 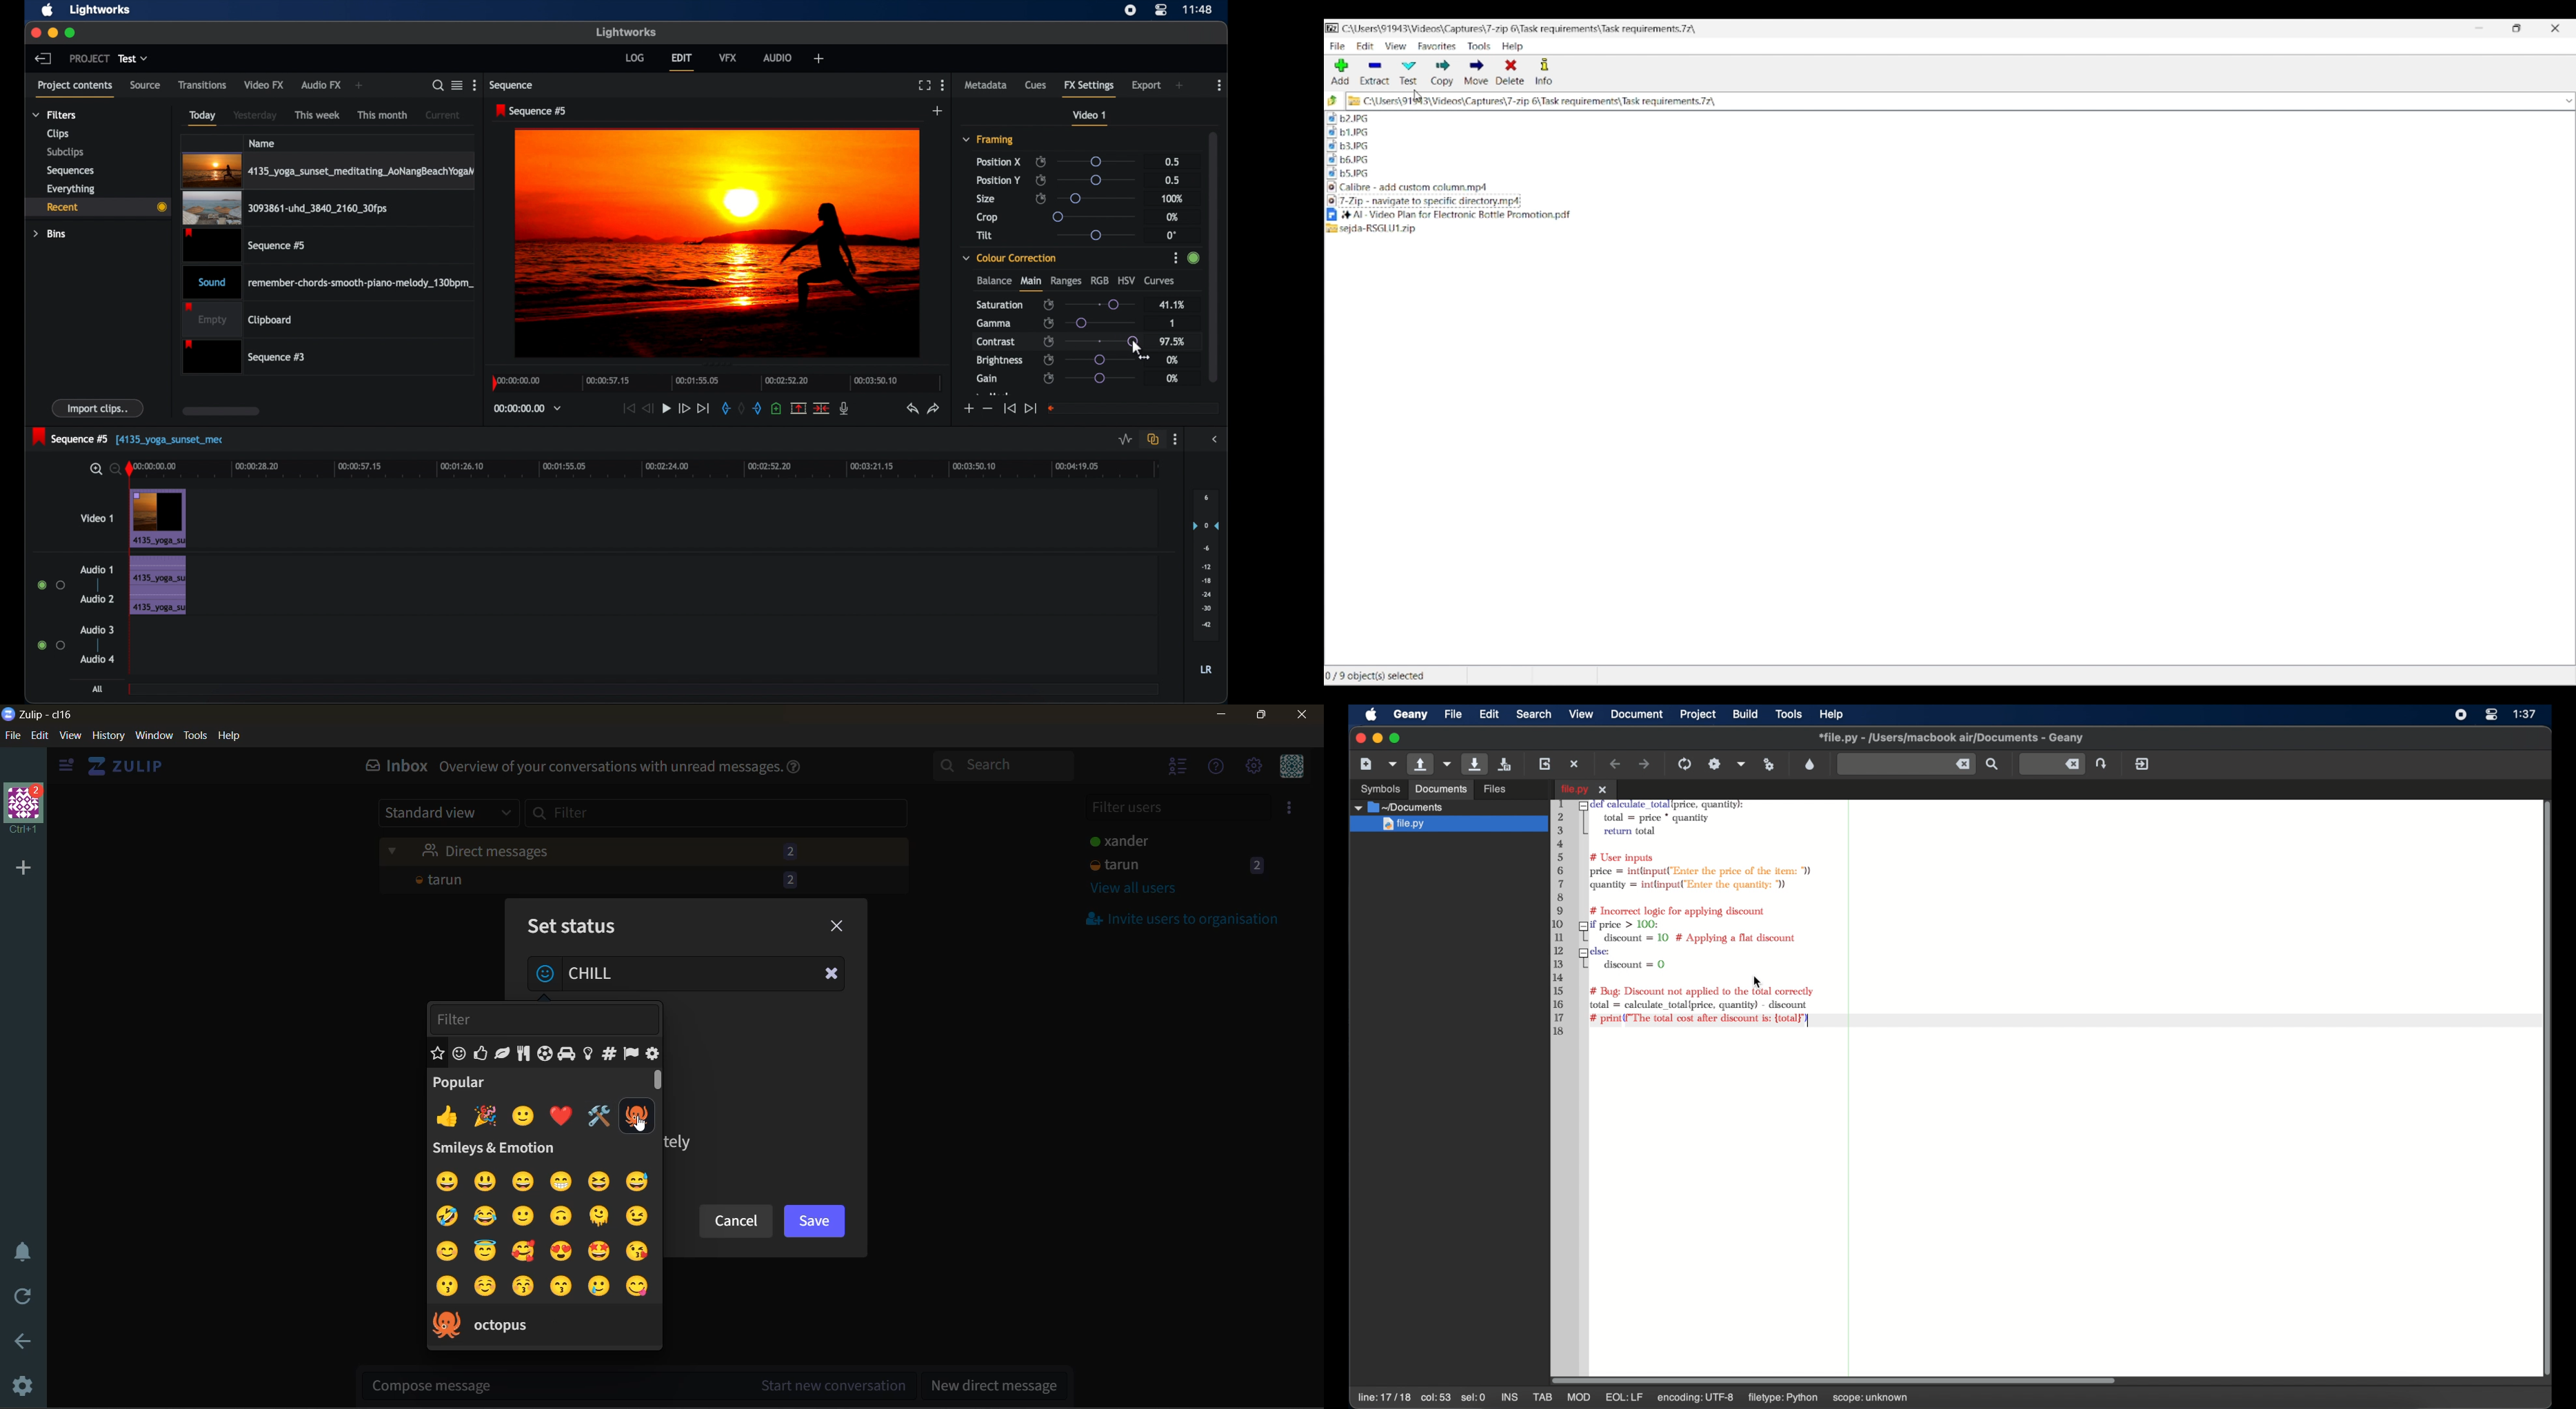 I want to click on maximize, so click(x=1261, y=717).